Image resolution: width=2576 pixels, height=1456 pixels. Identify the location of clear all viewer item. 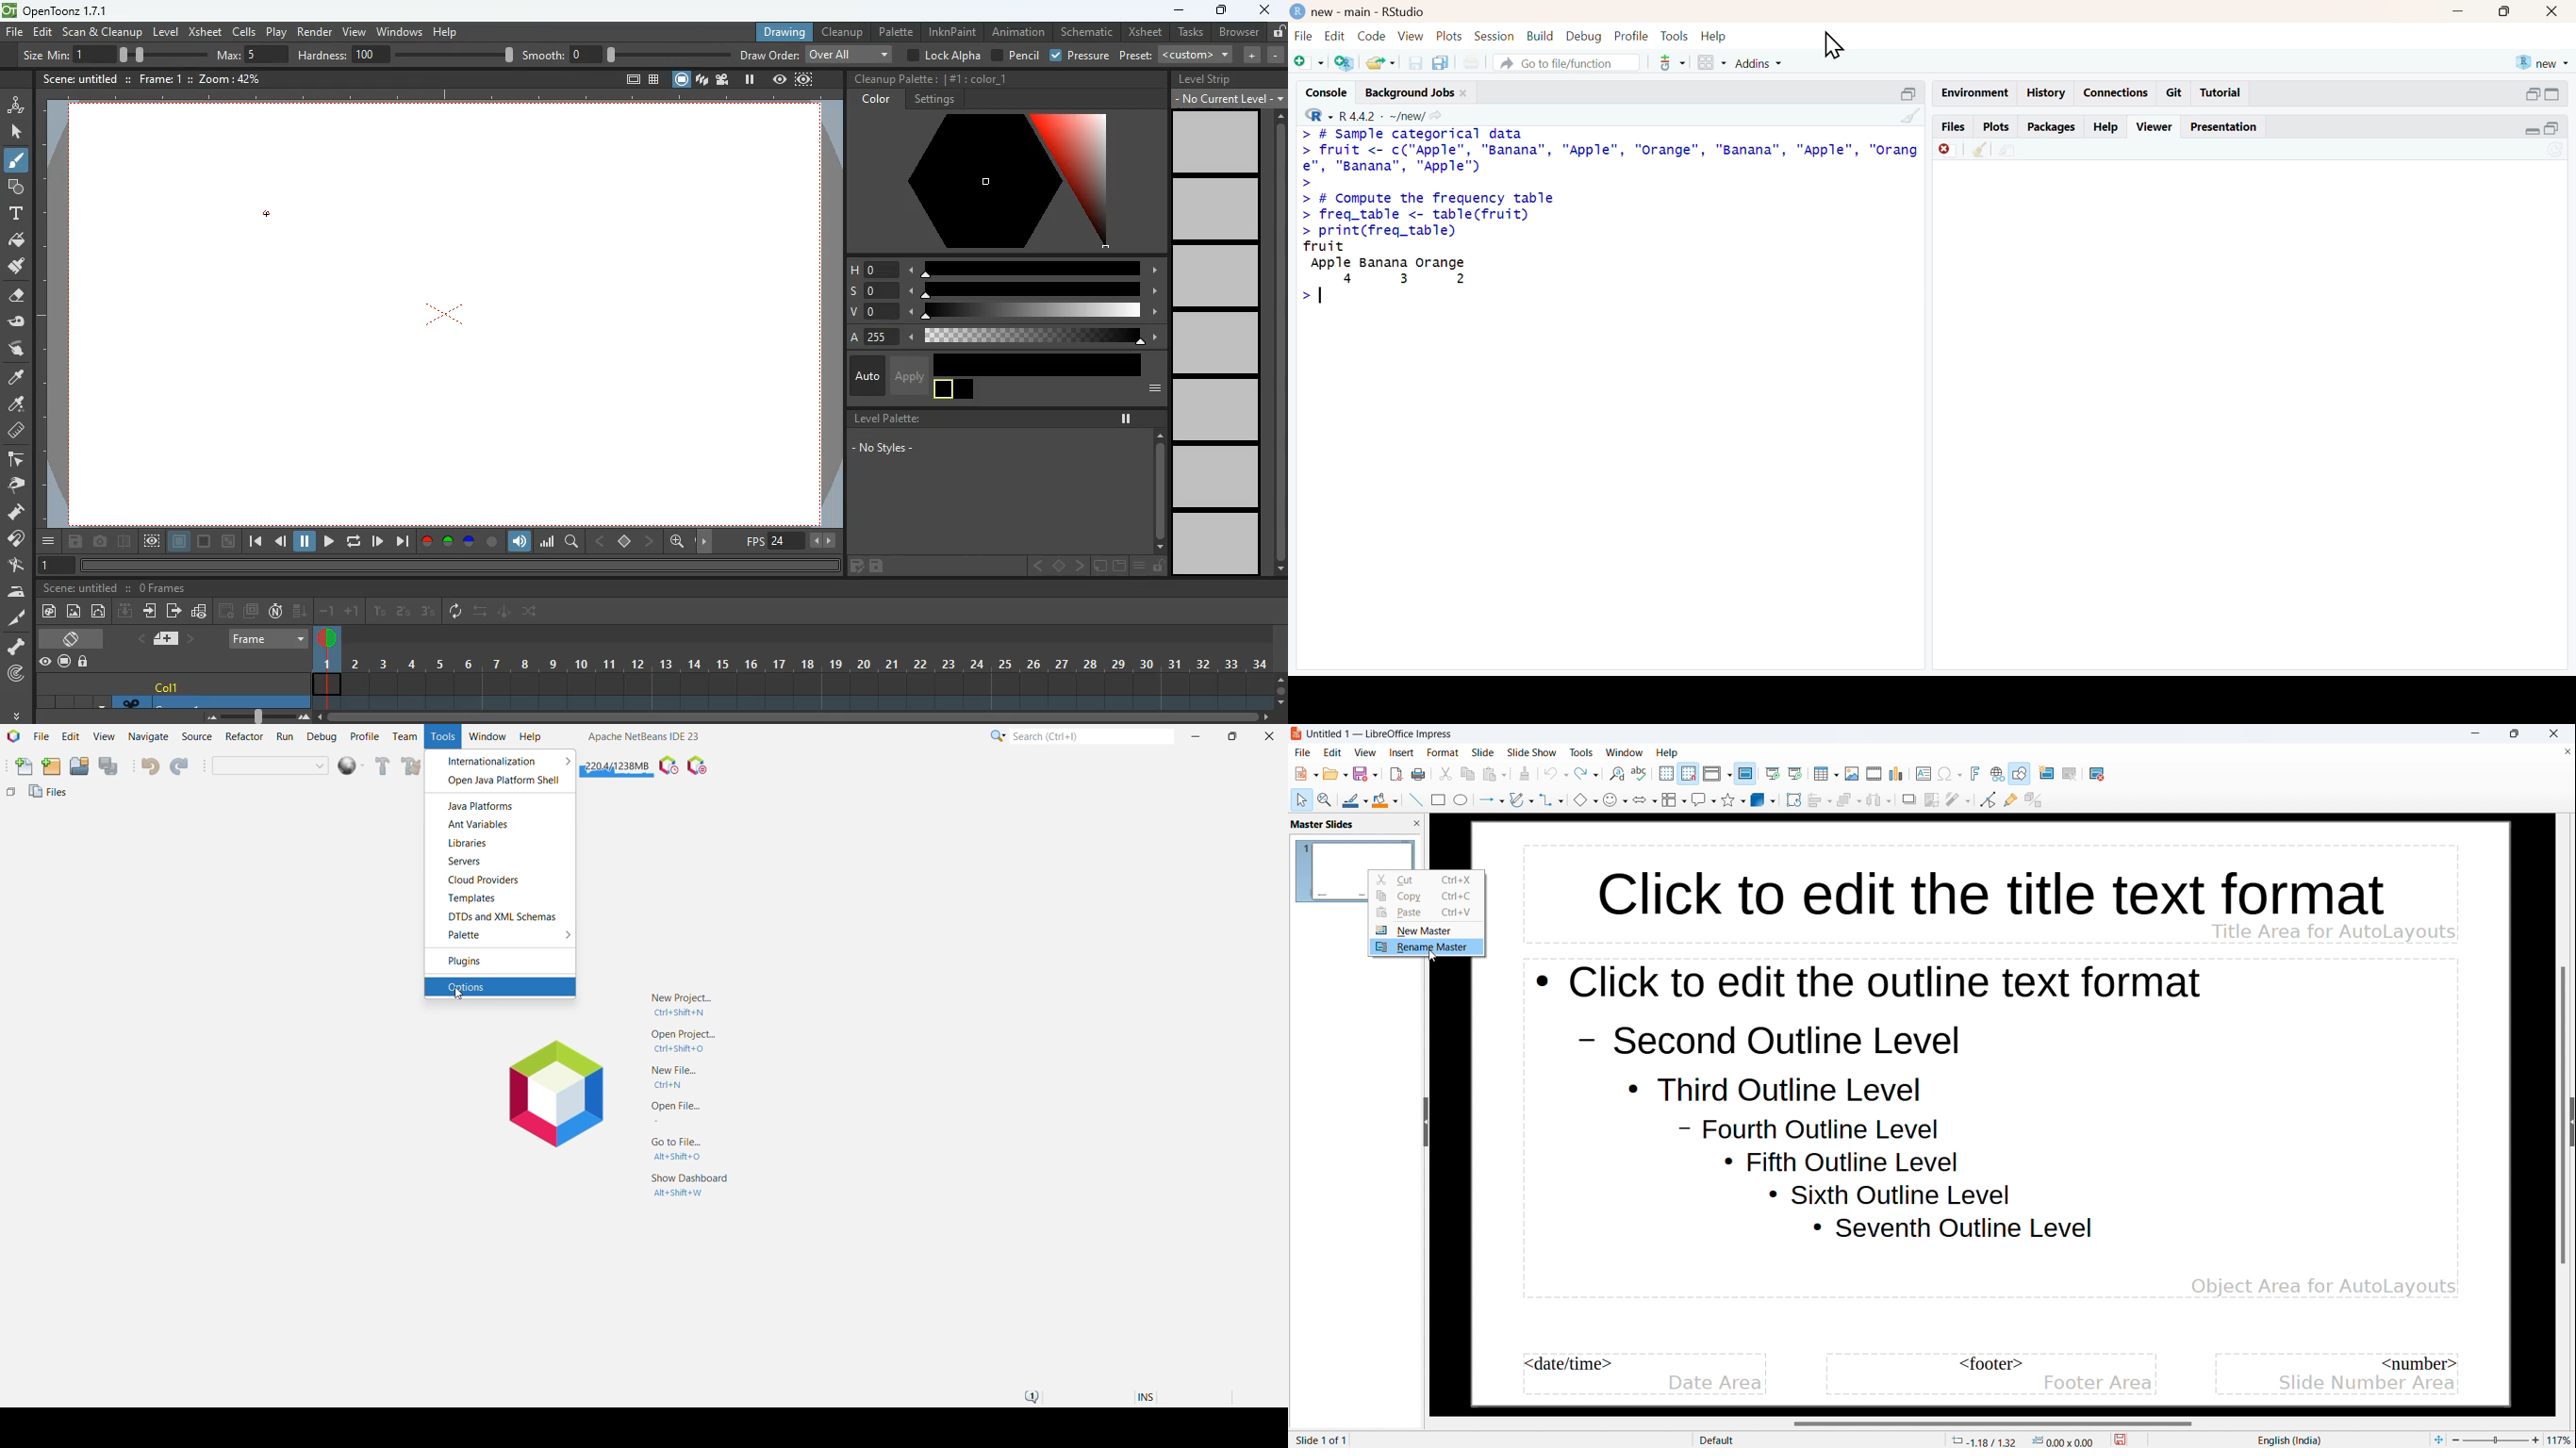
(1981, 151).